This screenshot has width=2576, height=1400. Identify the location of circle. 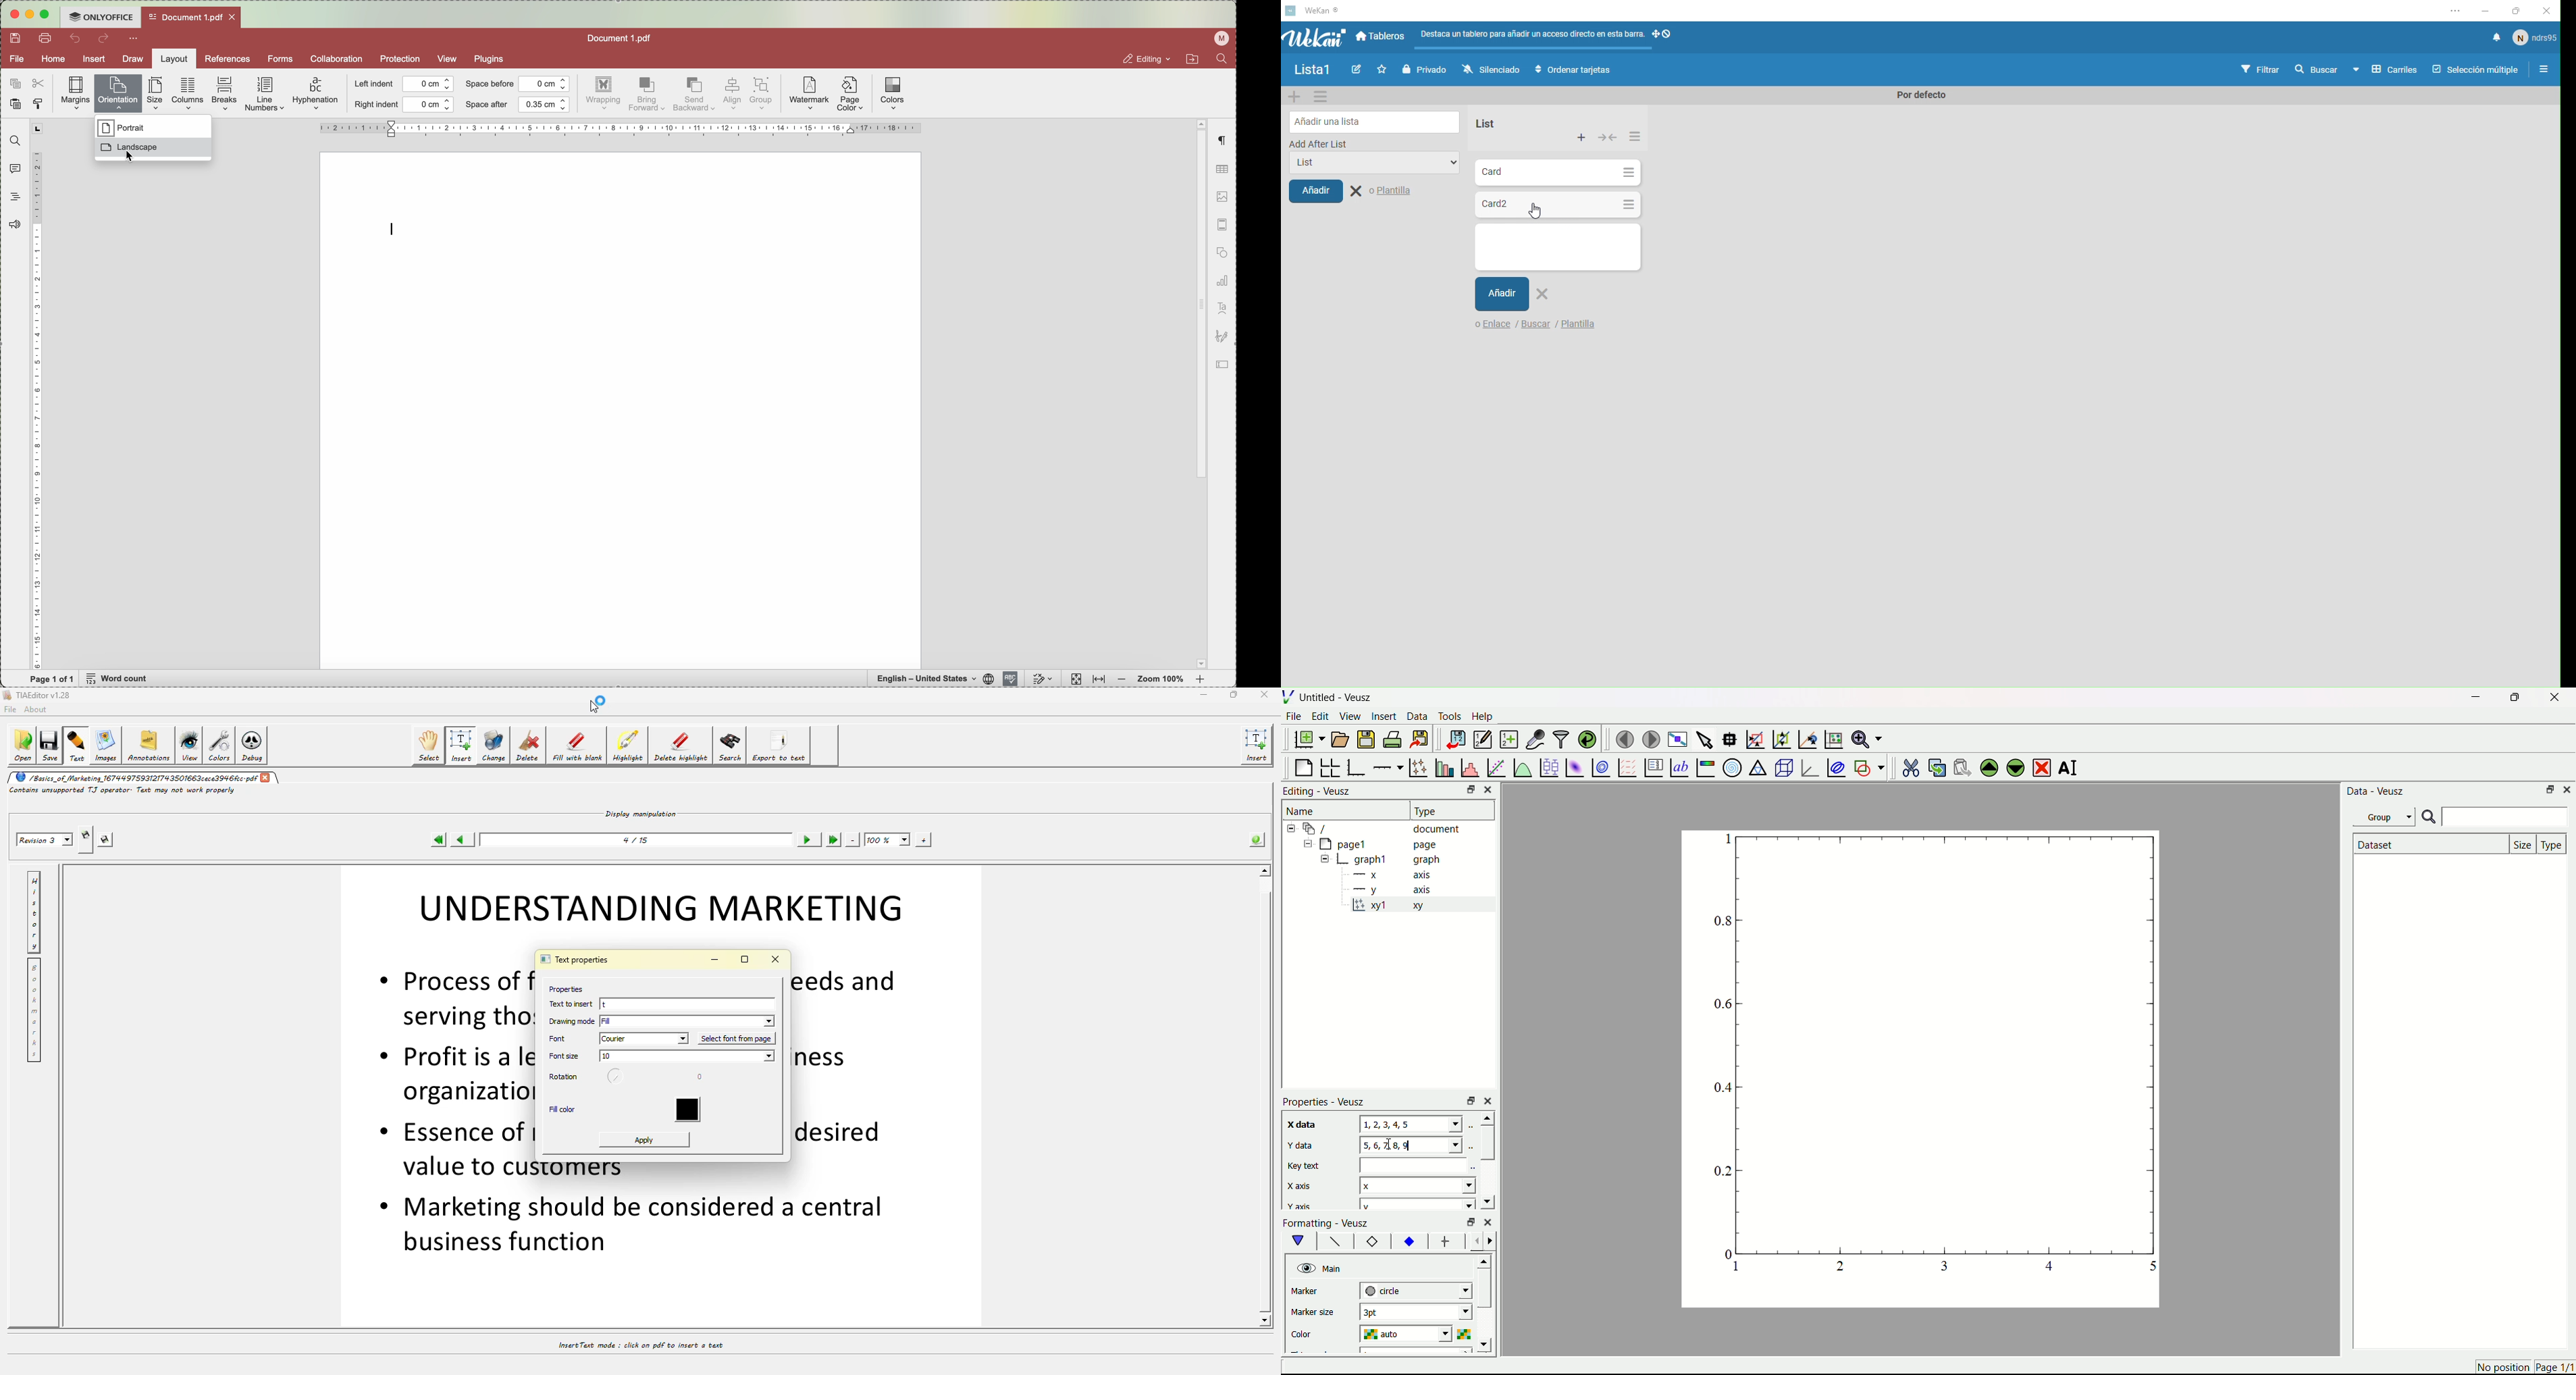
(1414, 1291).